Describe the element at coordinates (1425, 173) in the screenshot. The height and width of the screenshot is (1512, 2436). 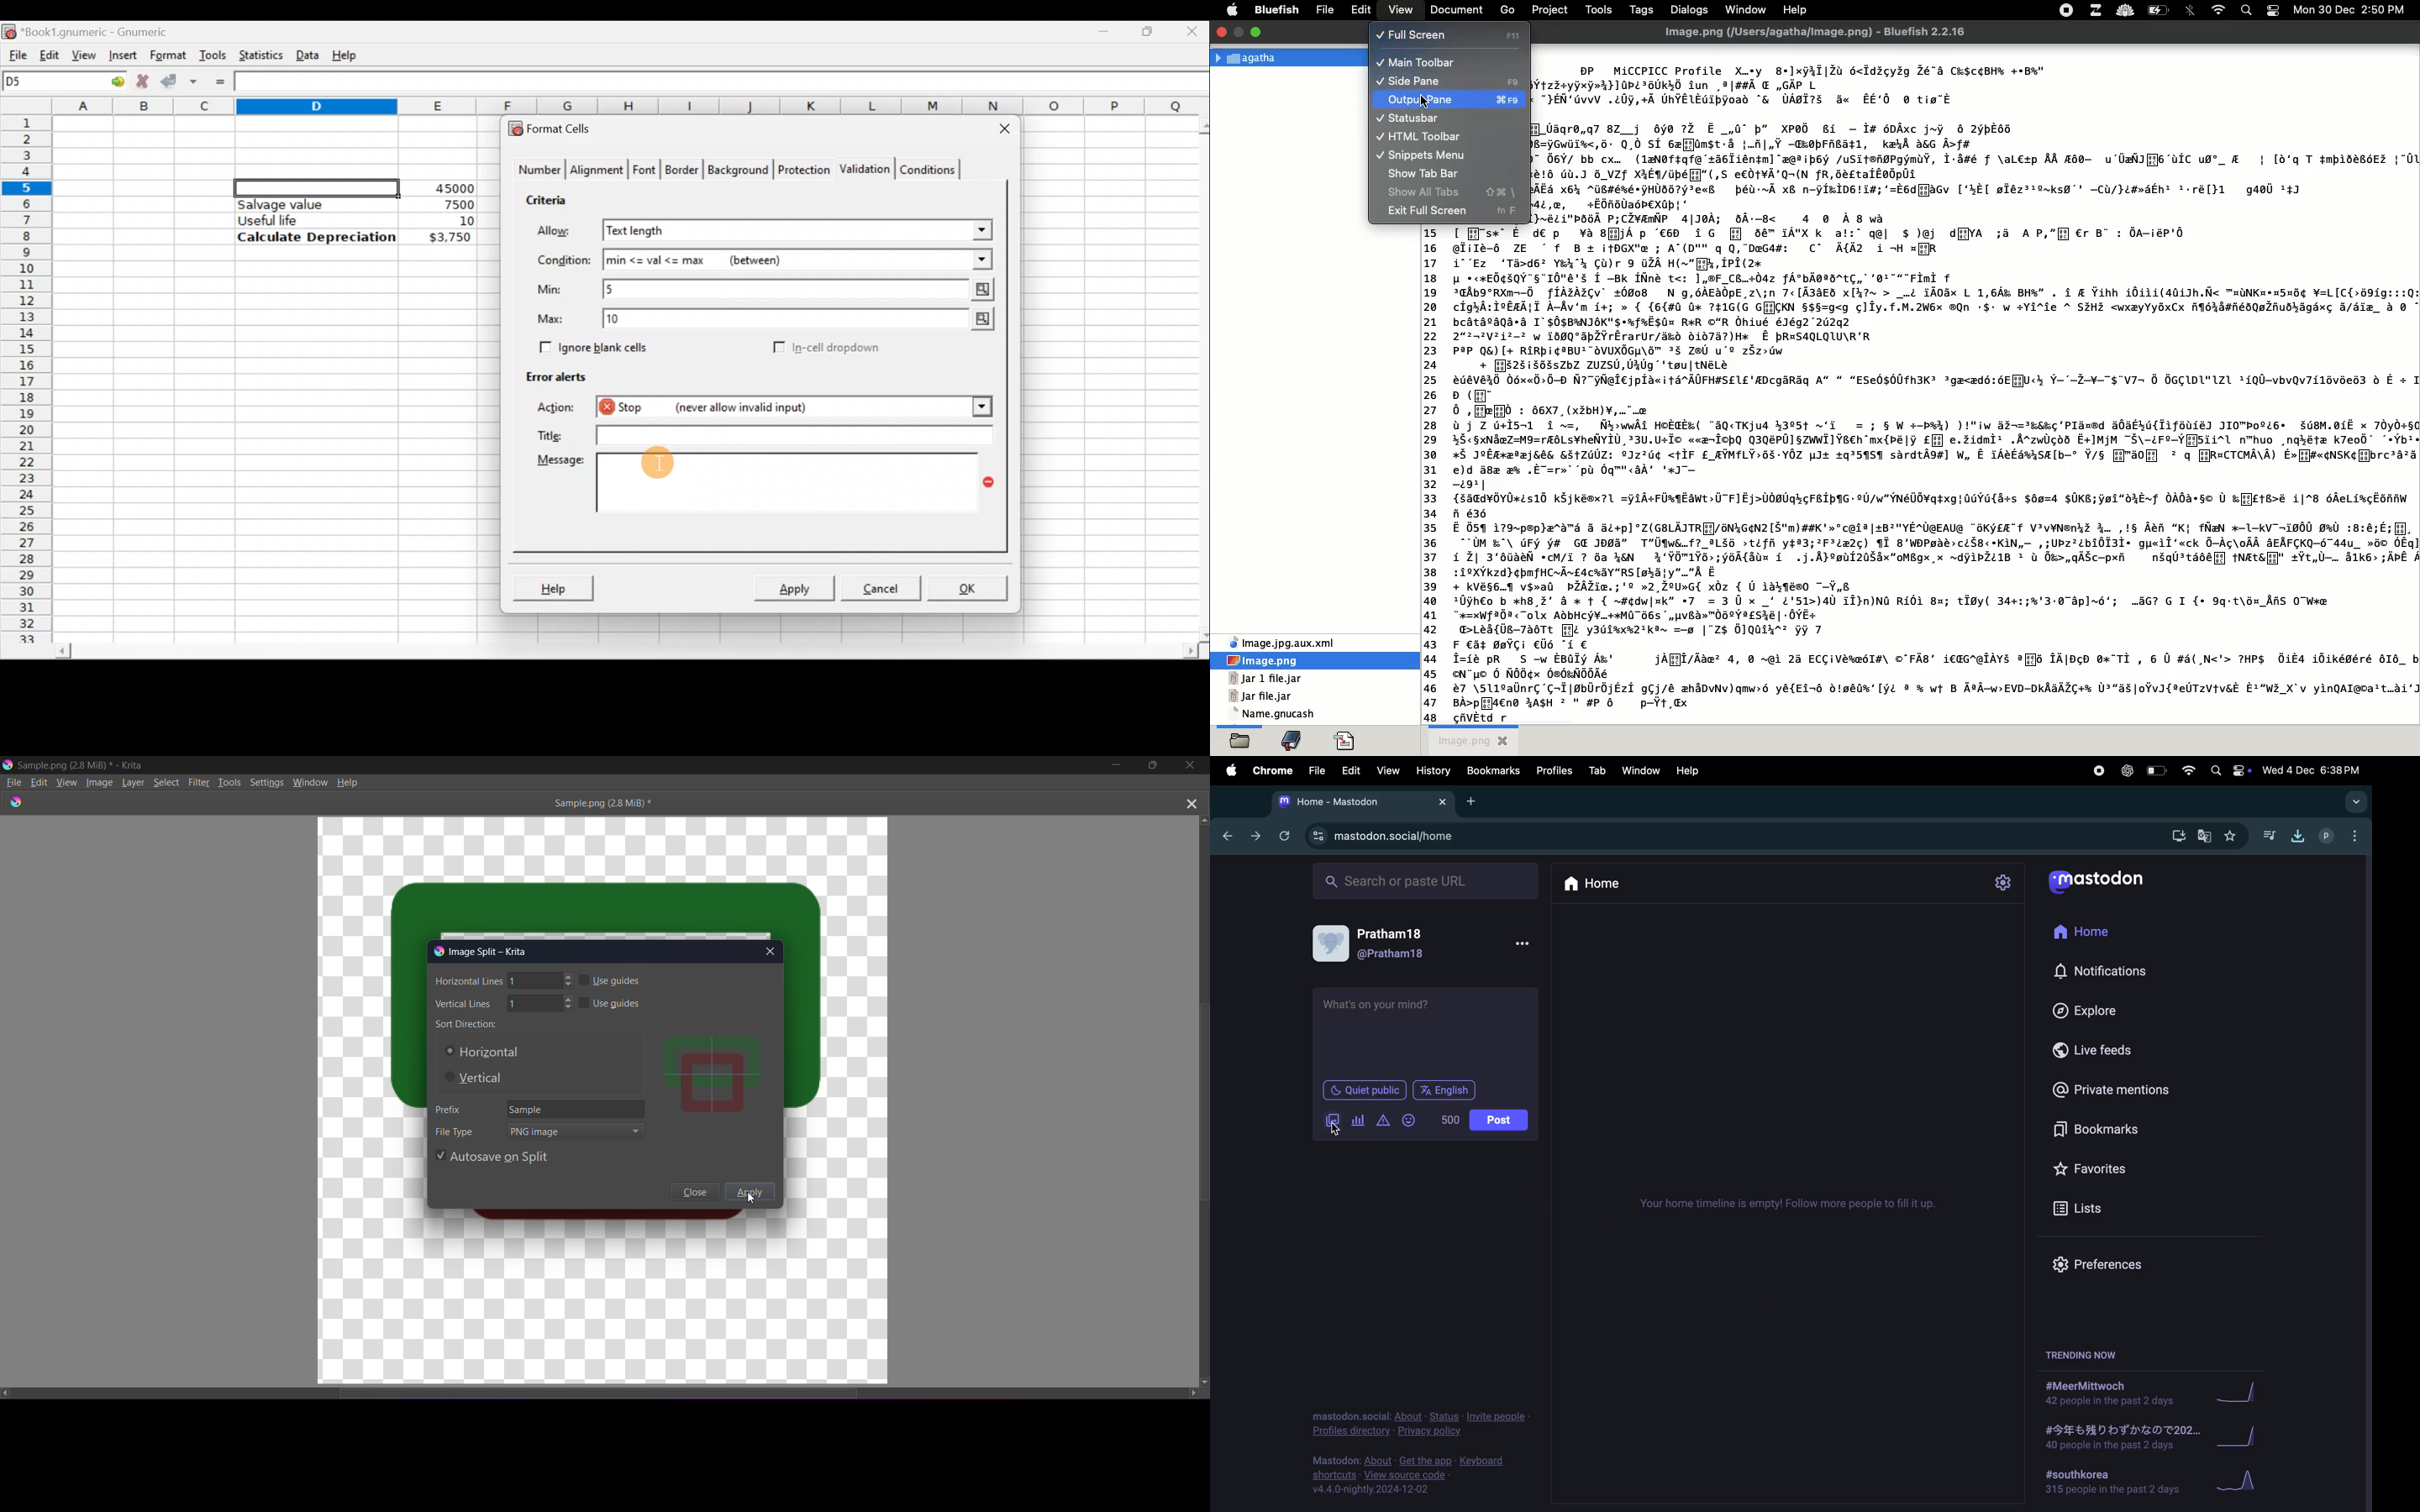
I see `show tab bar` at that location.